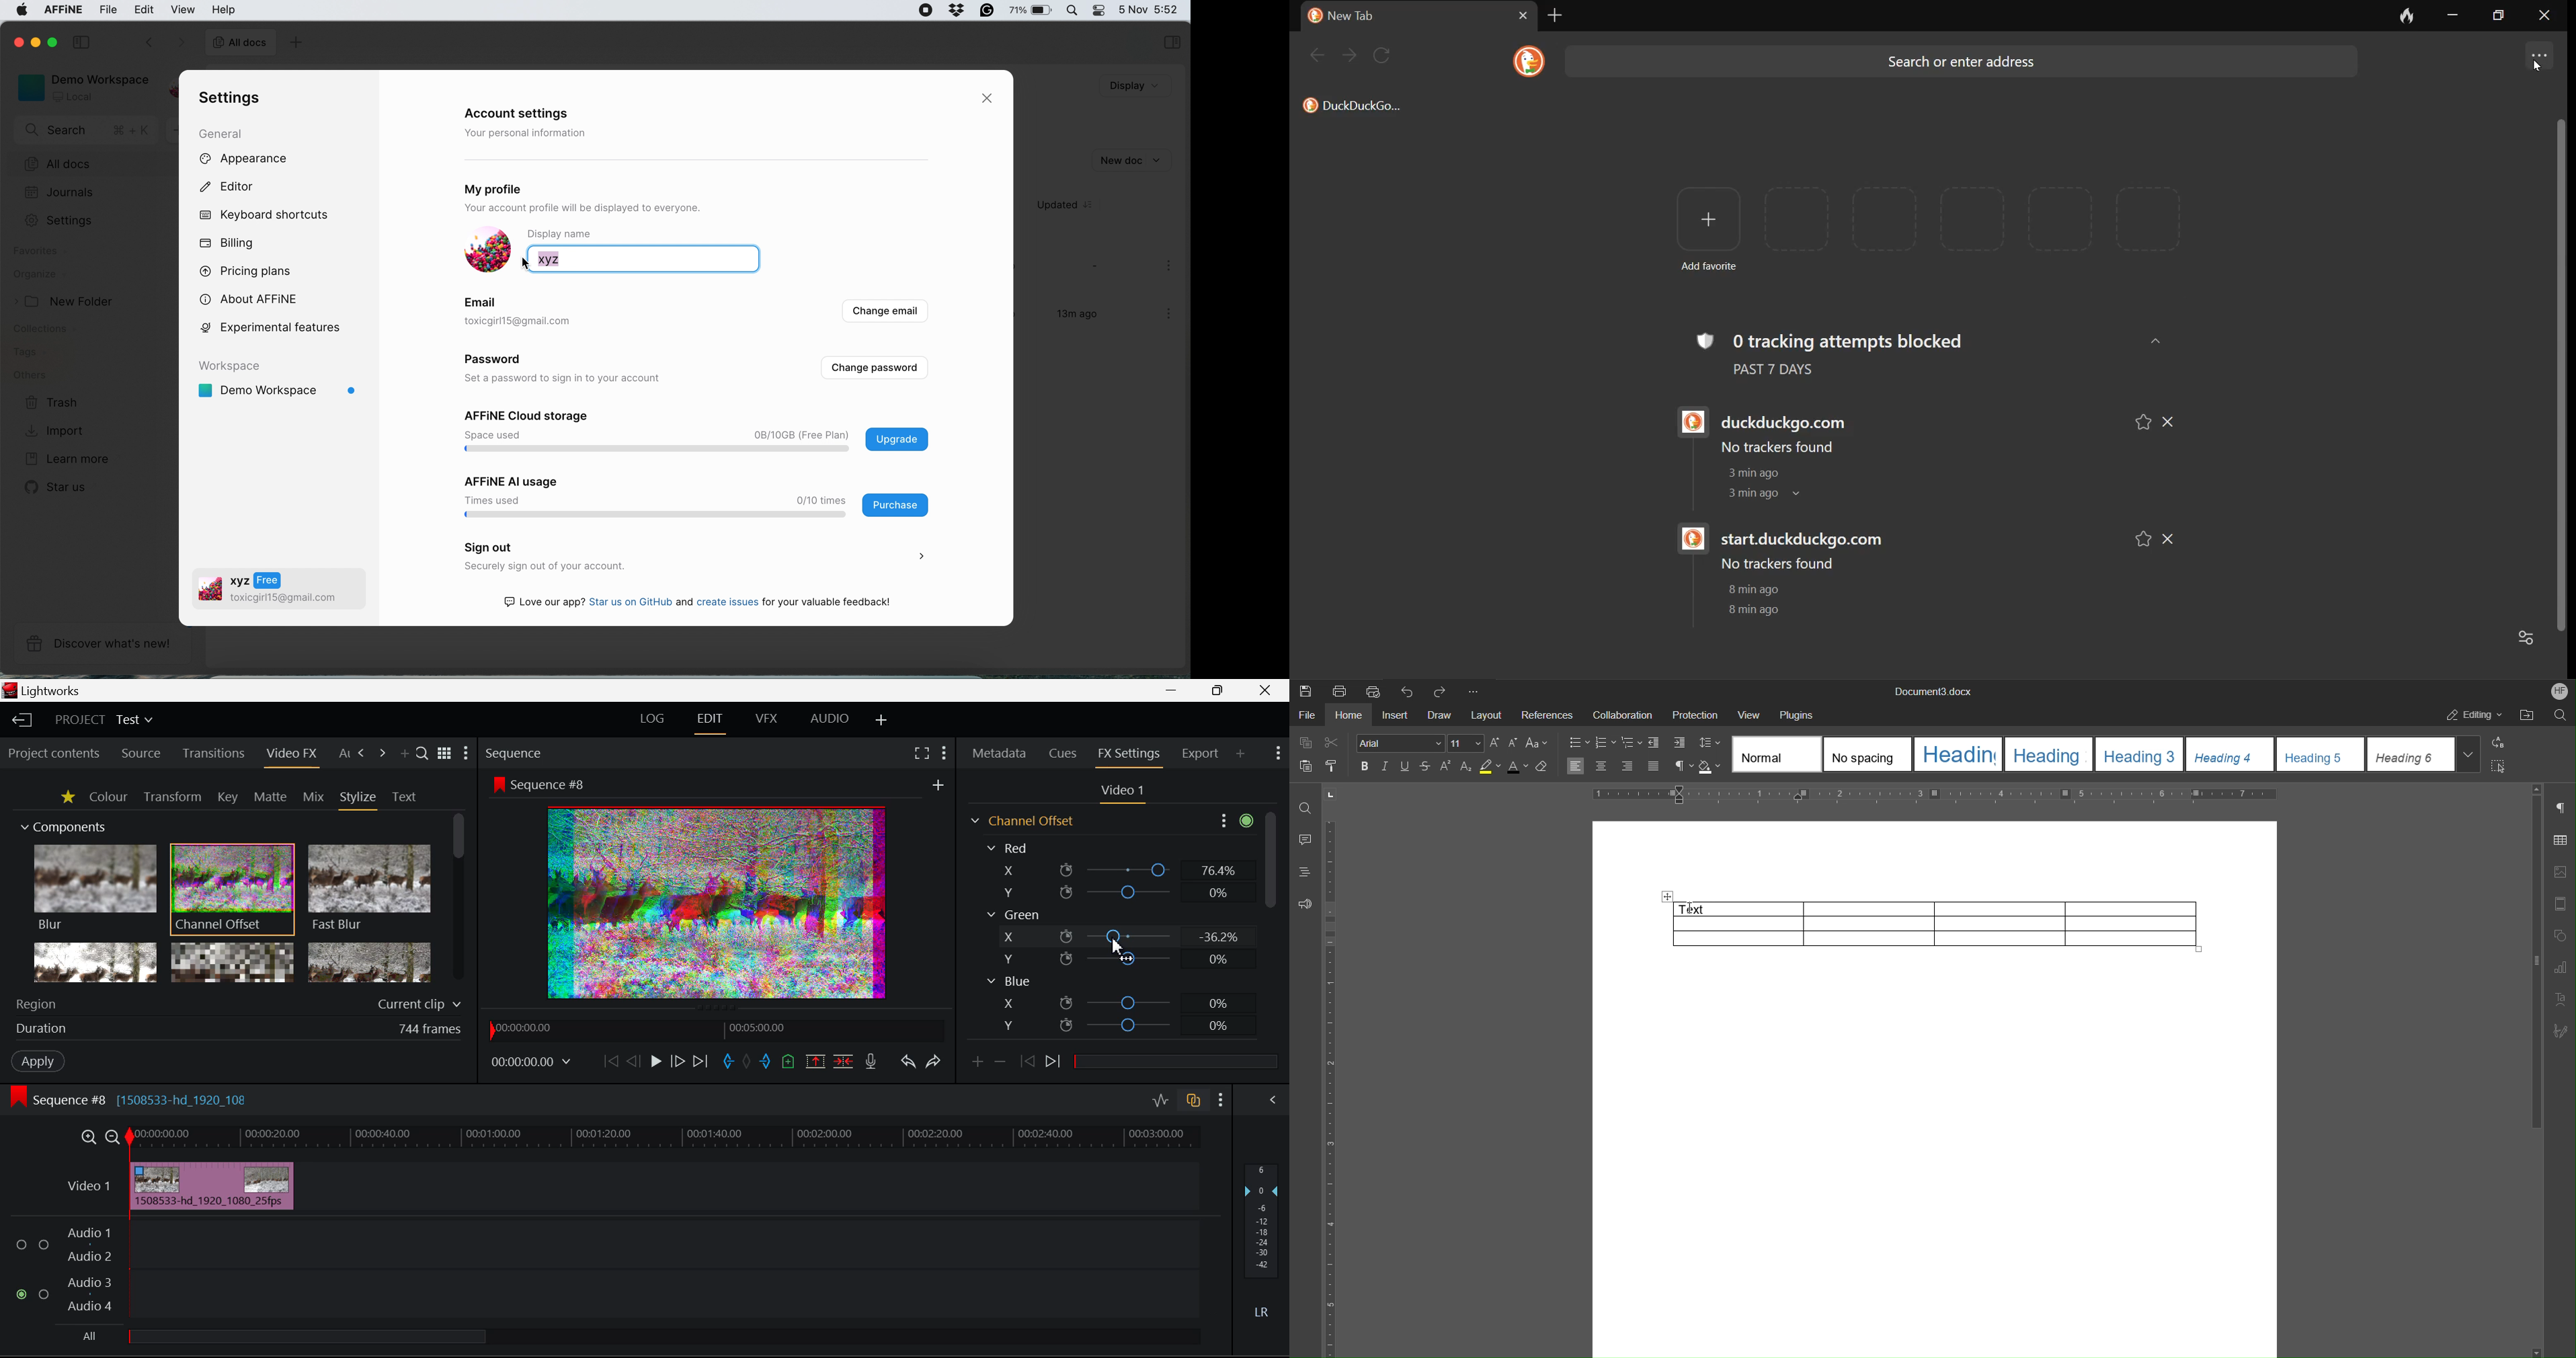  I want to click on minimize, so click(2450, 17).